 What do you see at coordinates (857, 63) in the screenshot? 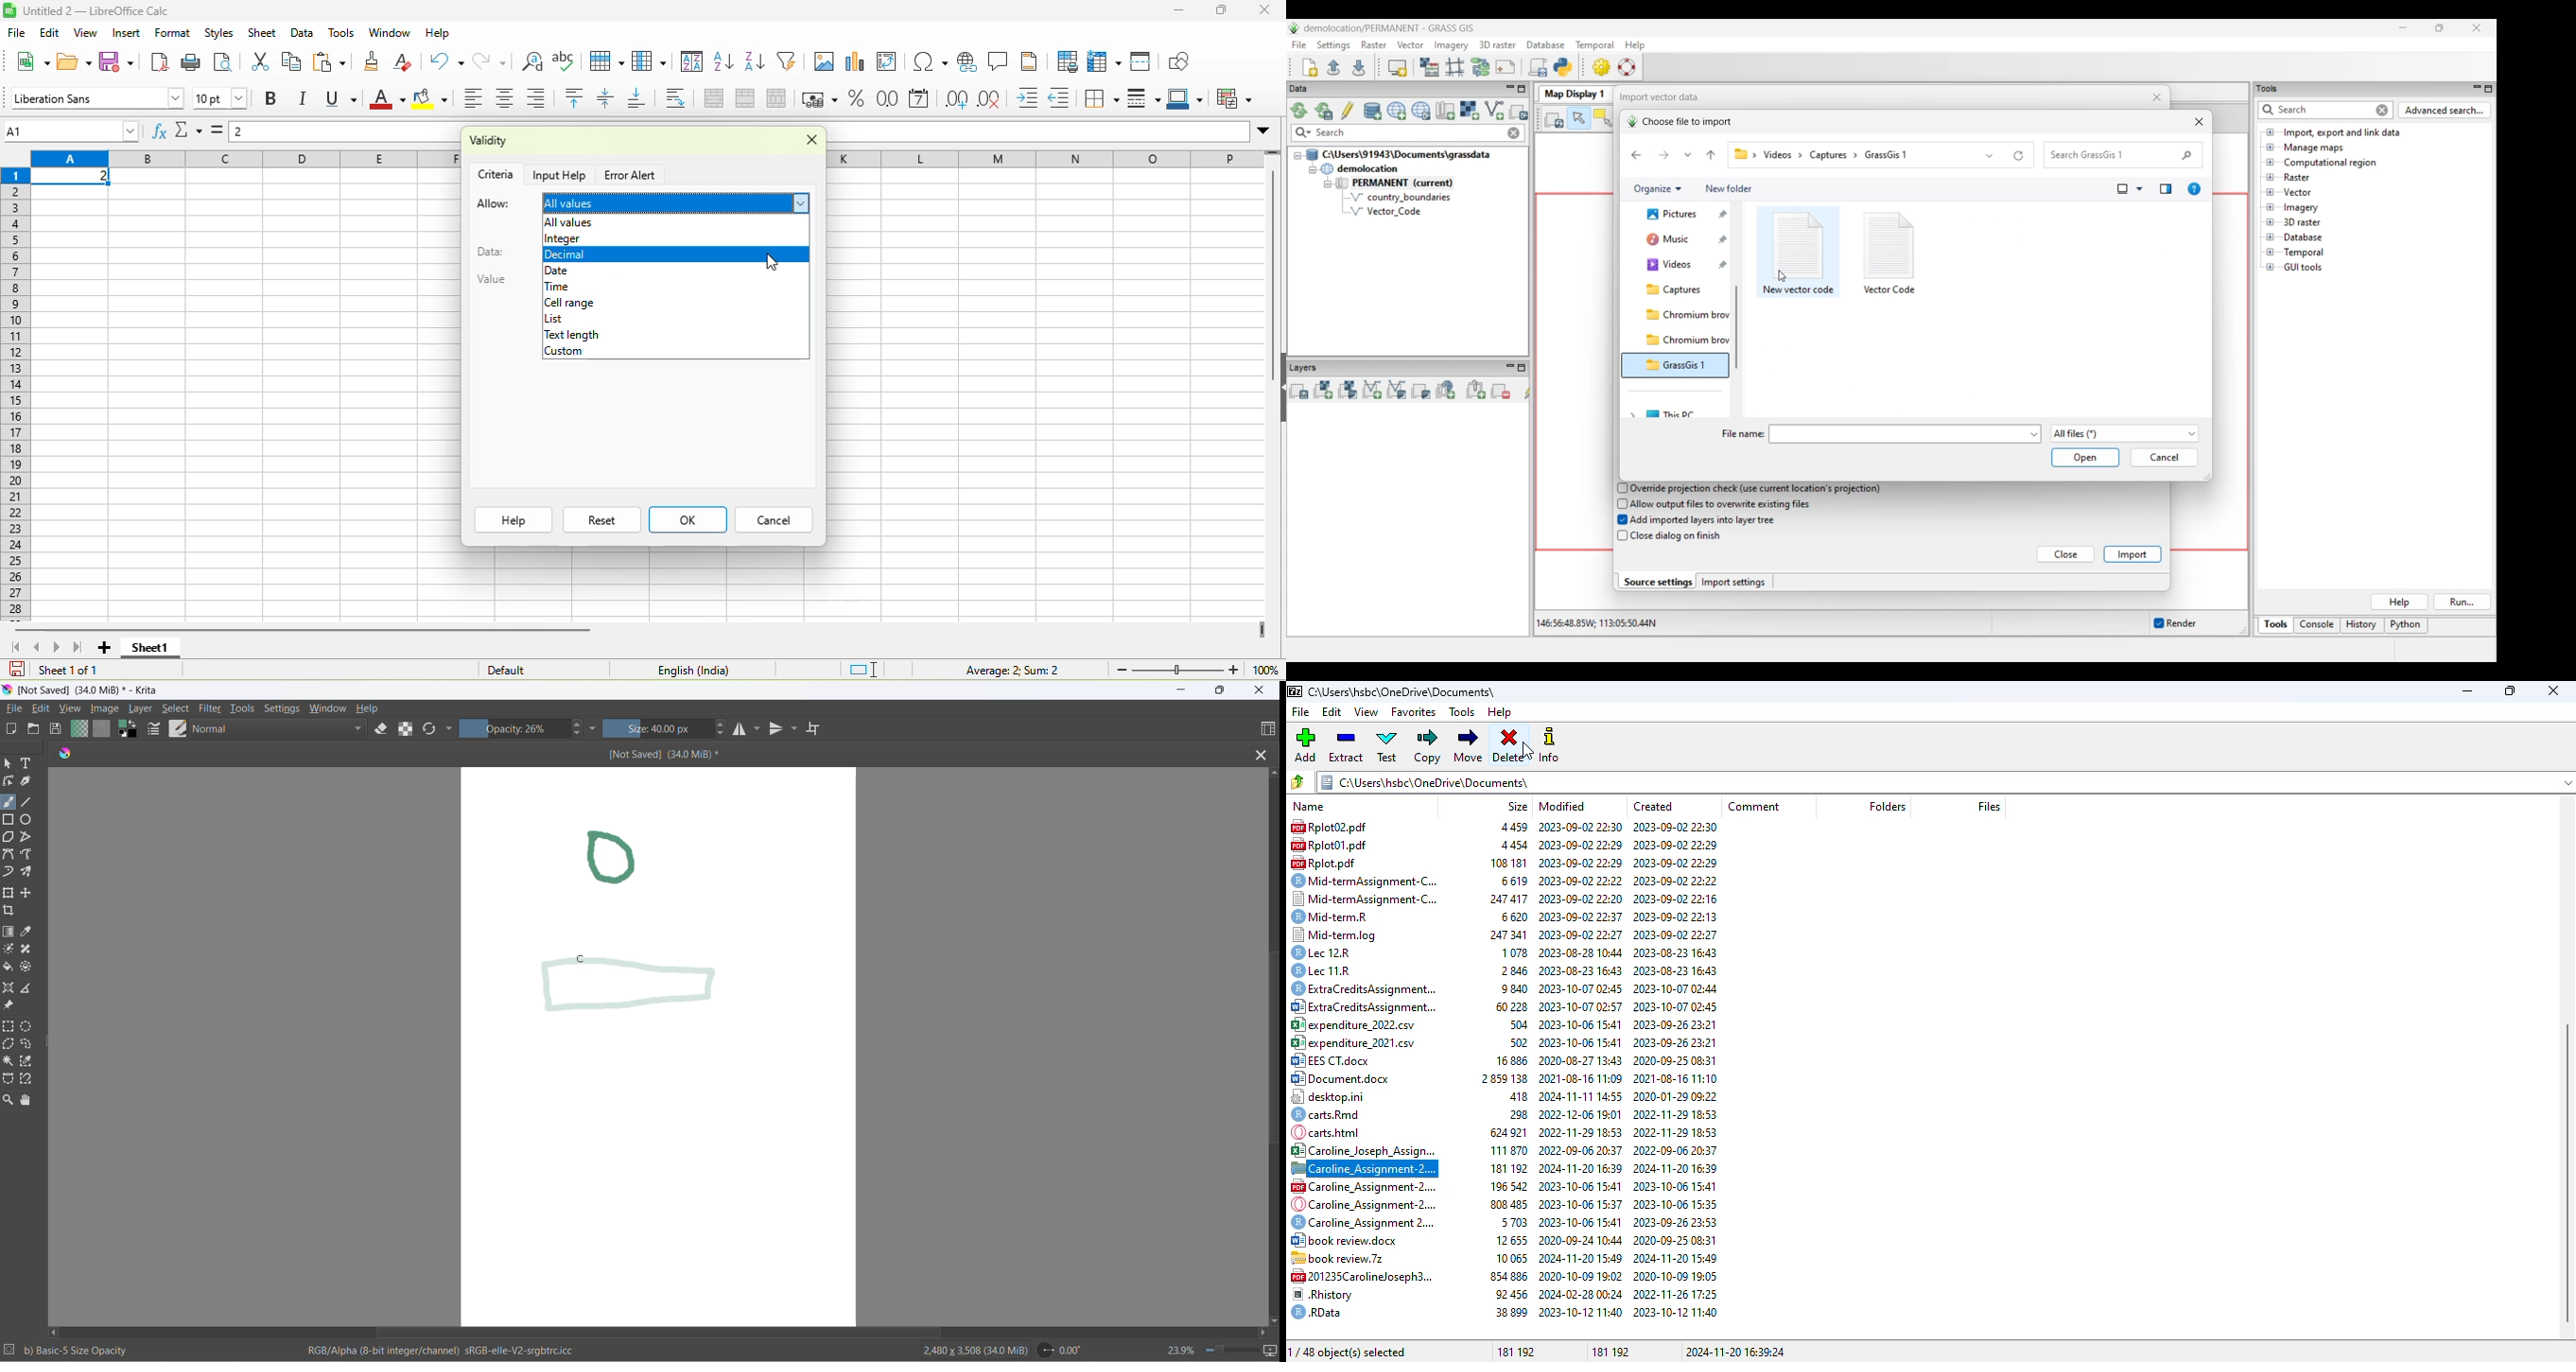
I see `chart` at bounding box center [857, 63].